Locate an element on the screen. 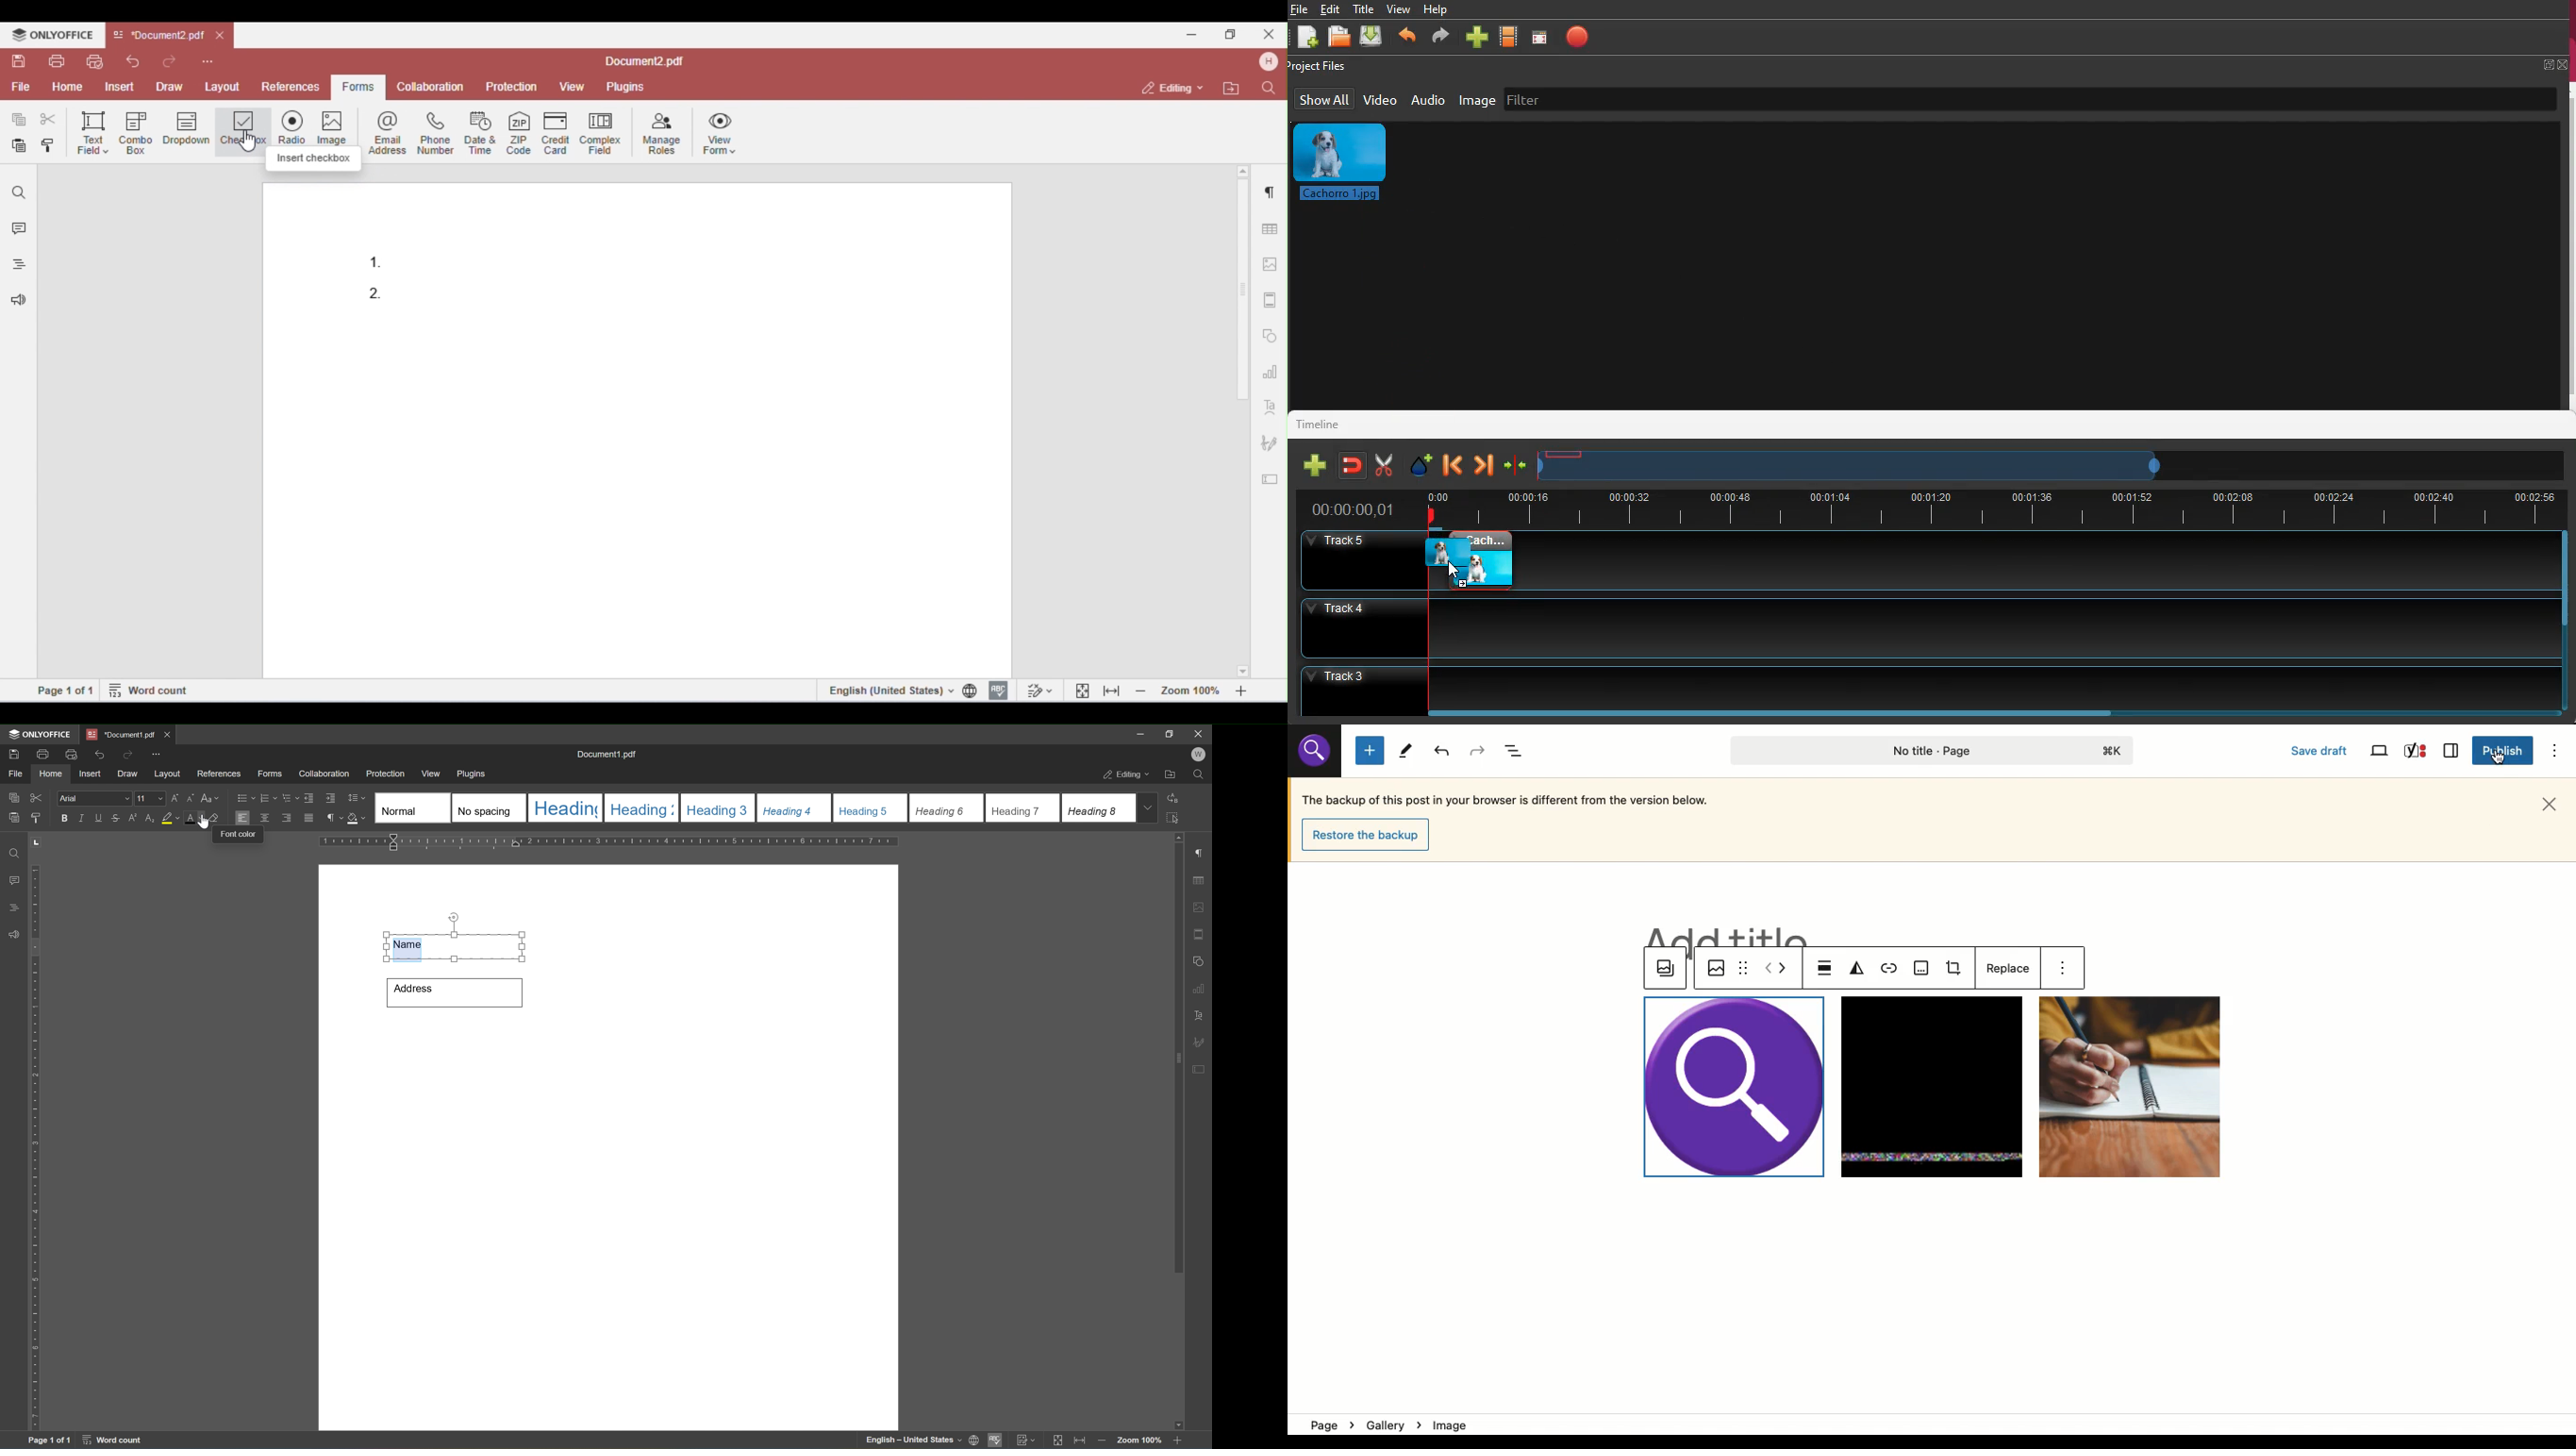 This screenshot has width=2576, height=1456. align right is located at coordinates (286, 818).